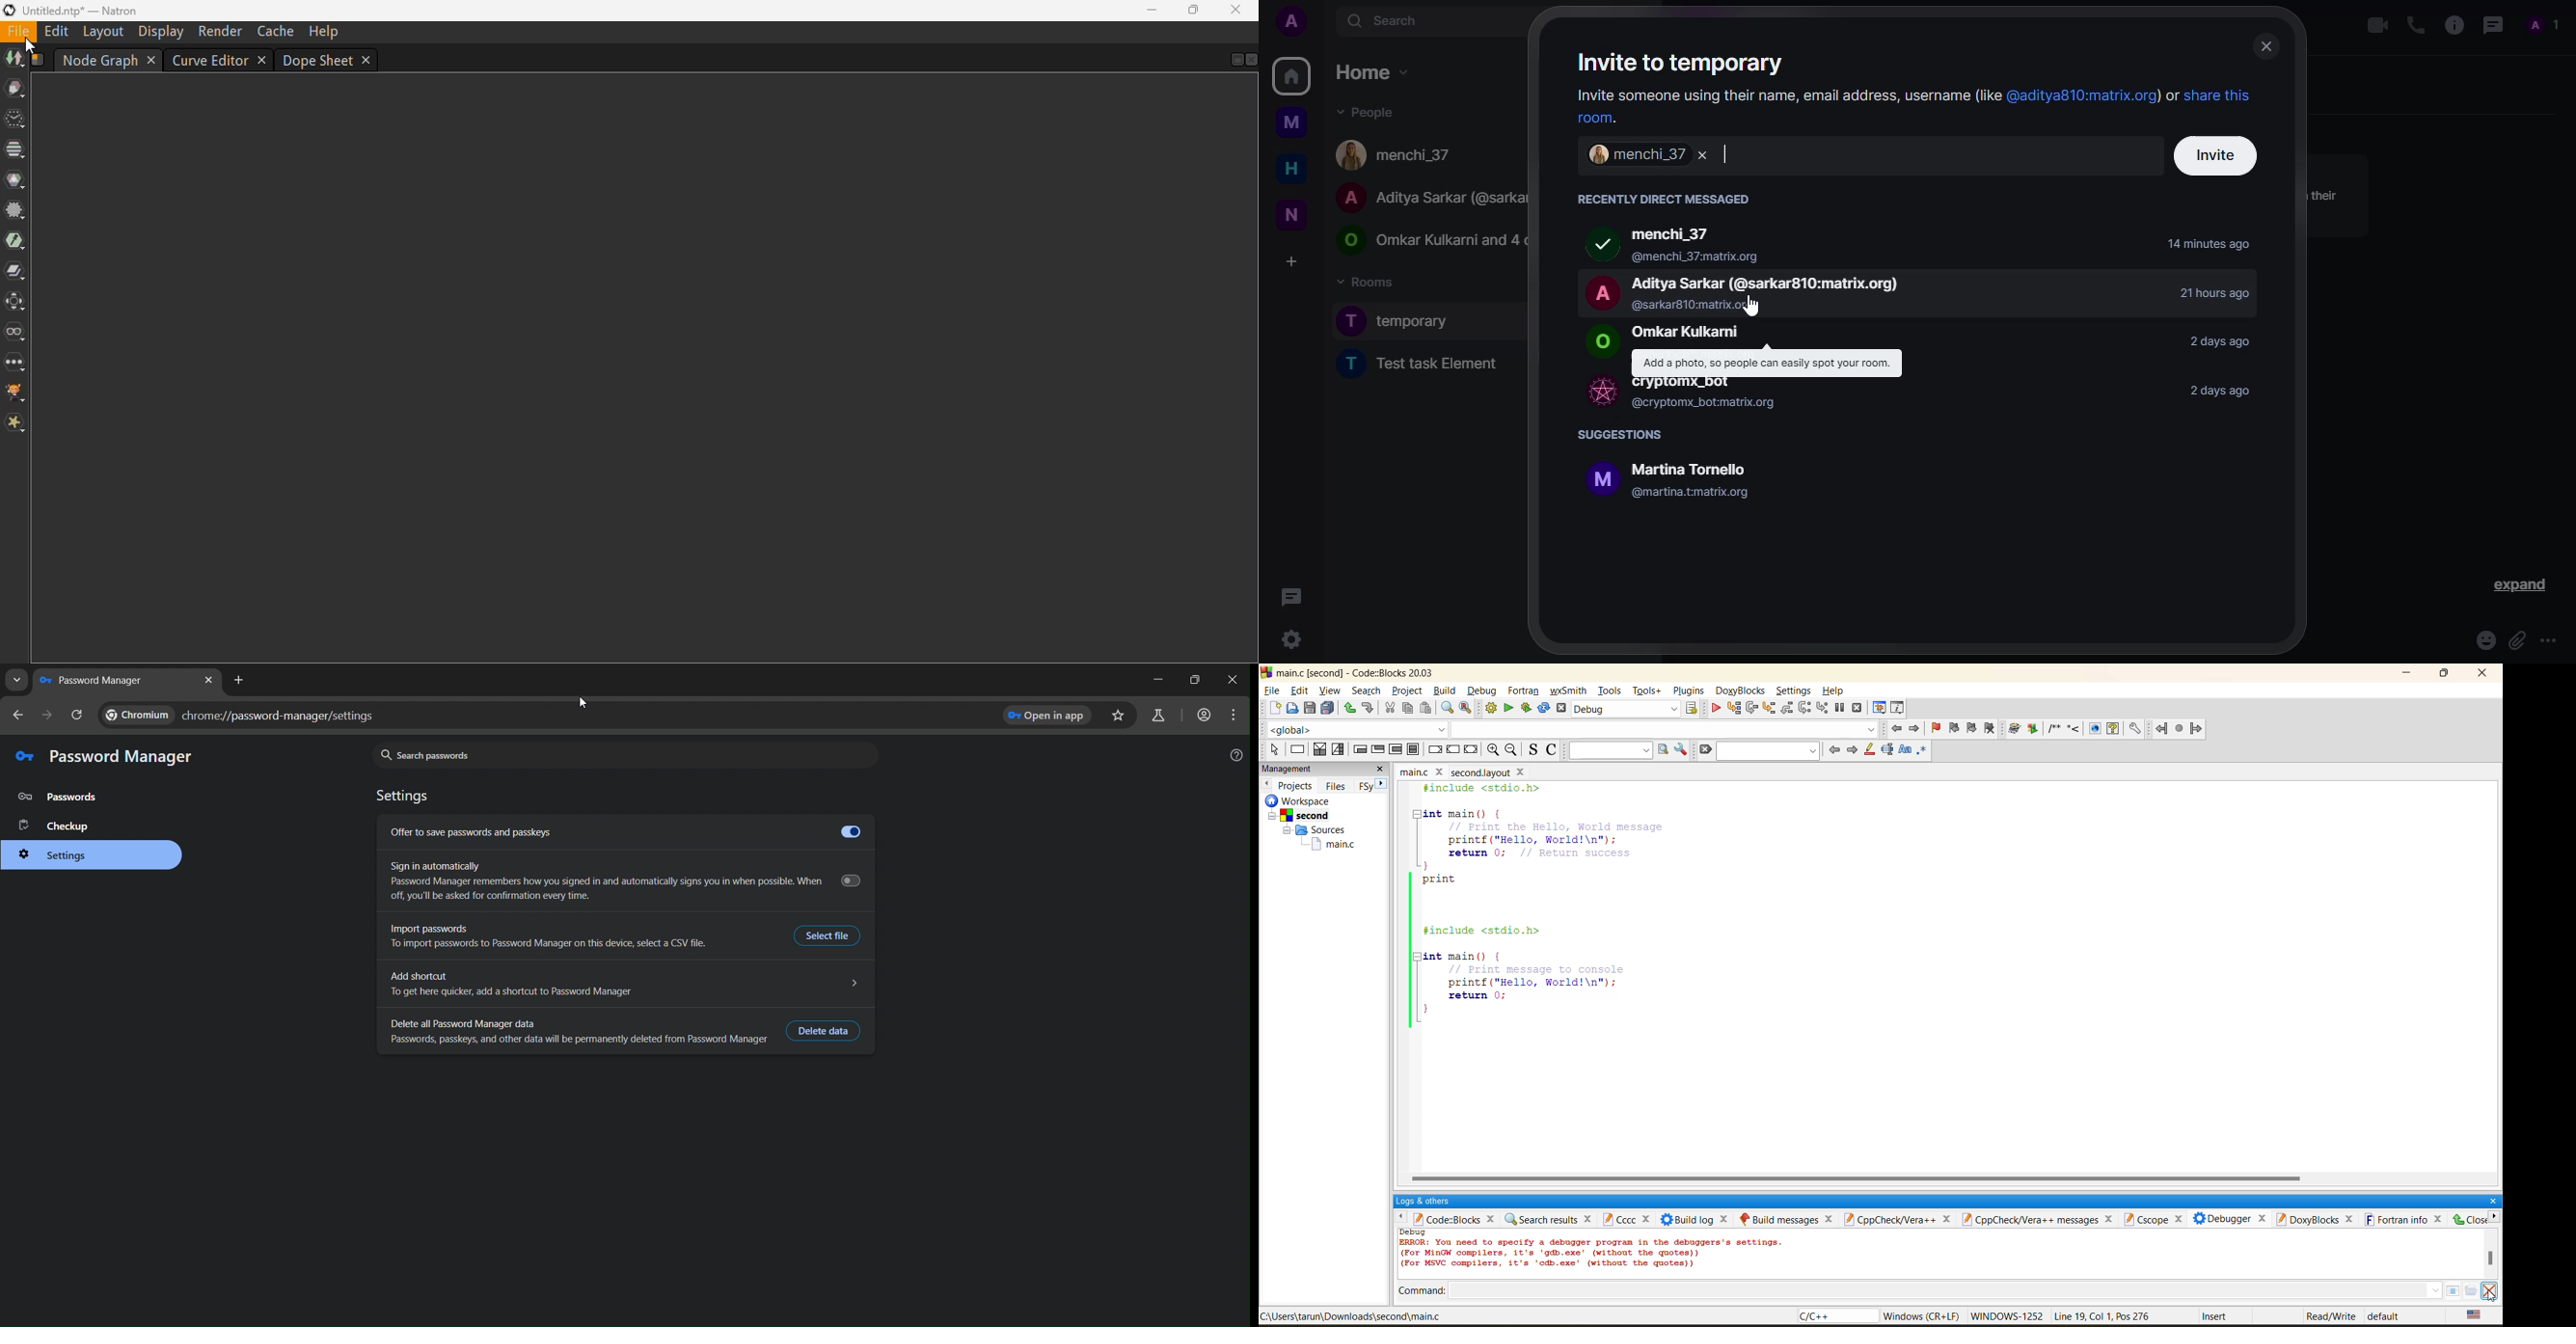  Describe the element at coordinates (1348, 709) in the screenshot. I see `undo` at that location.